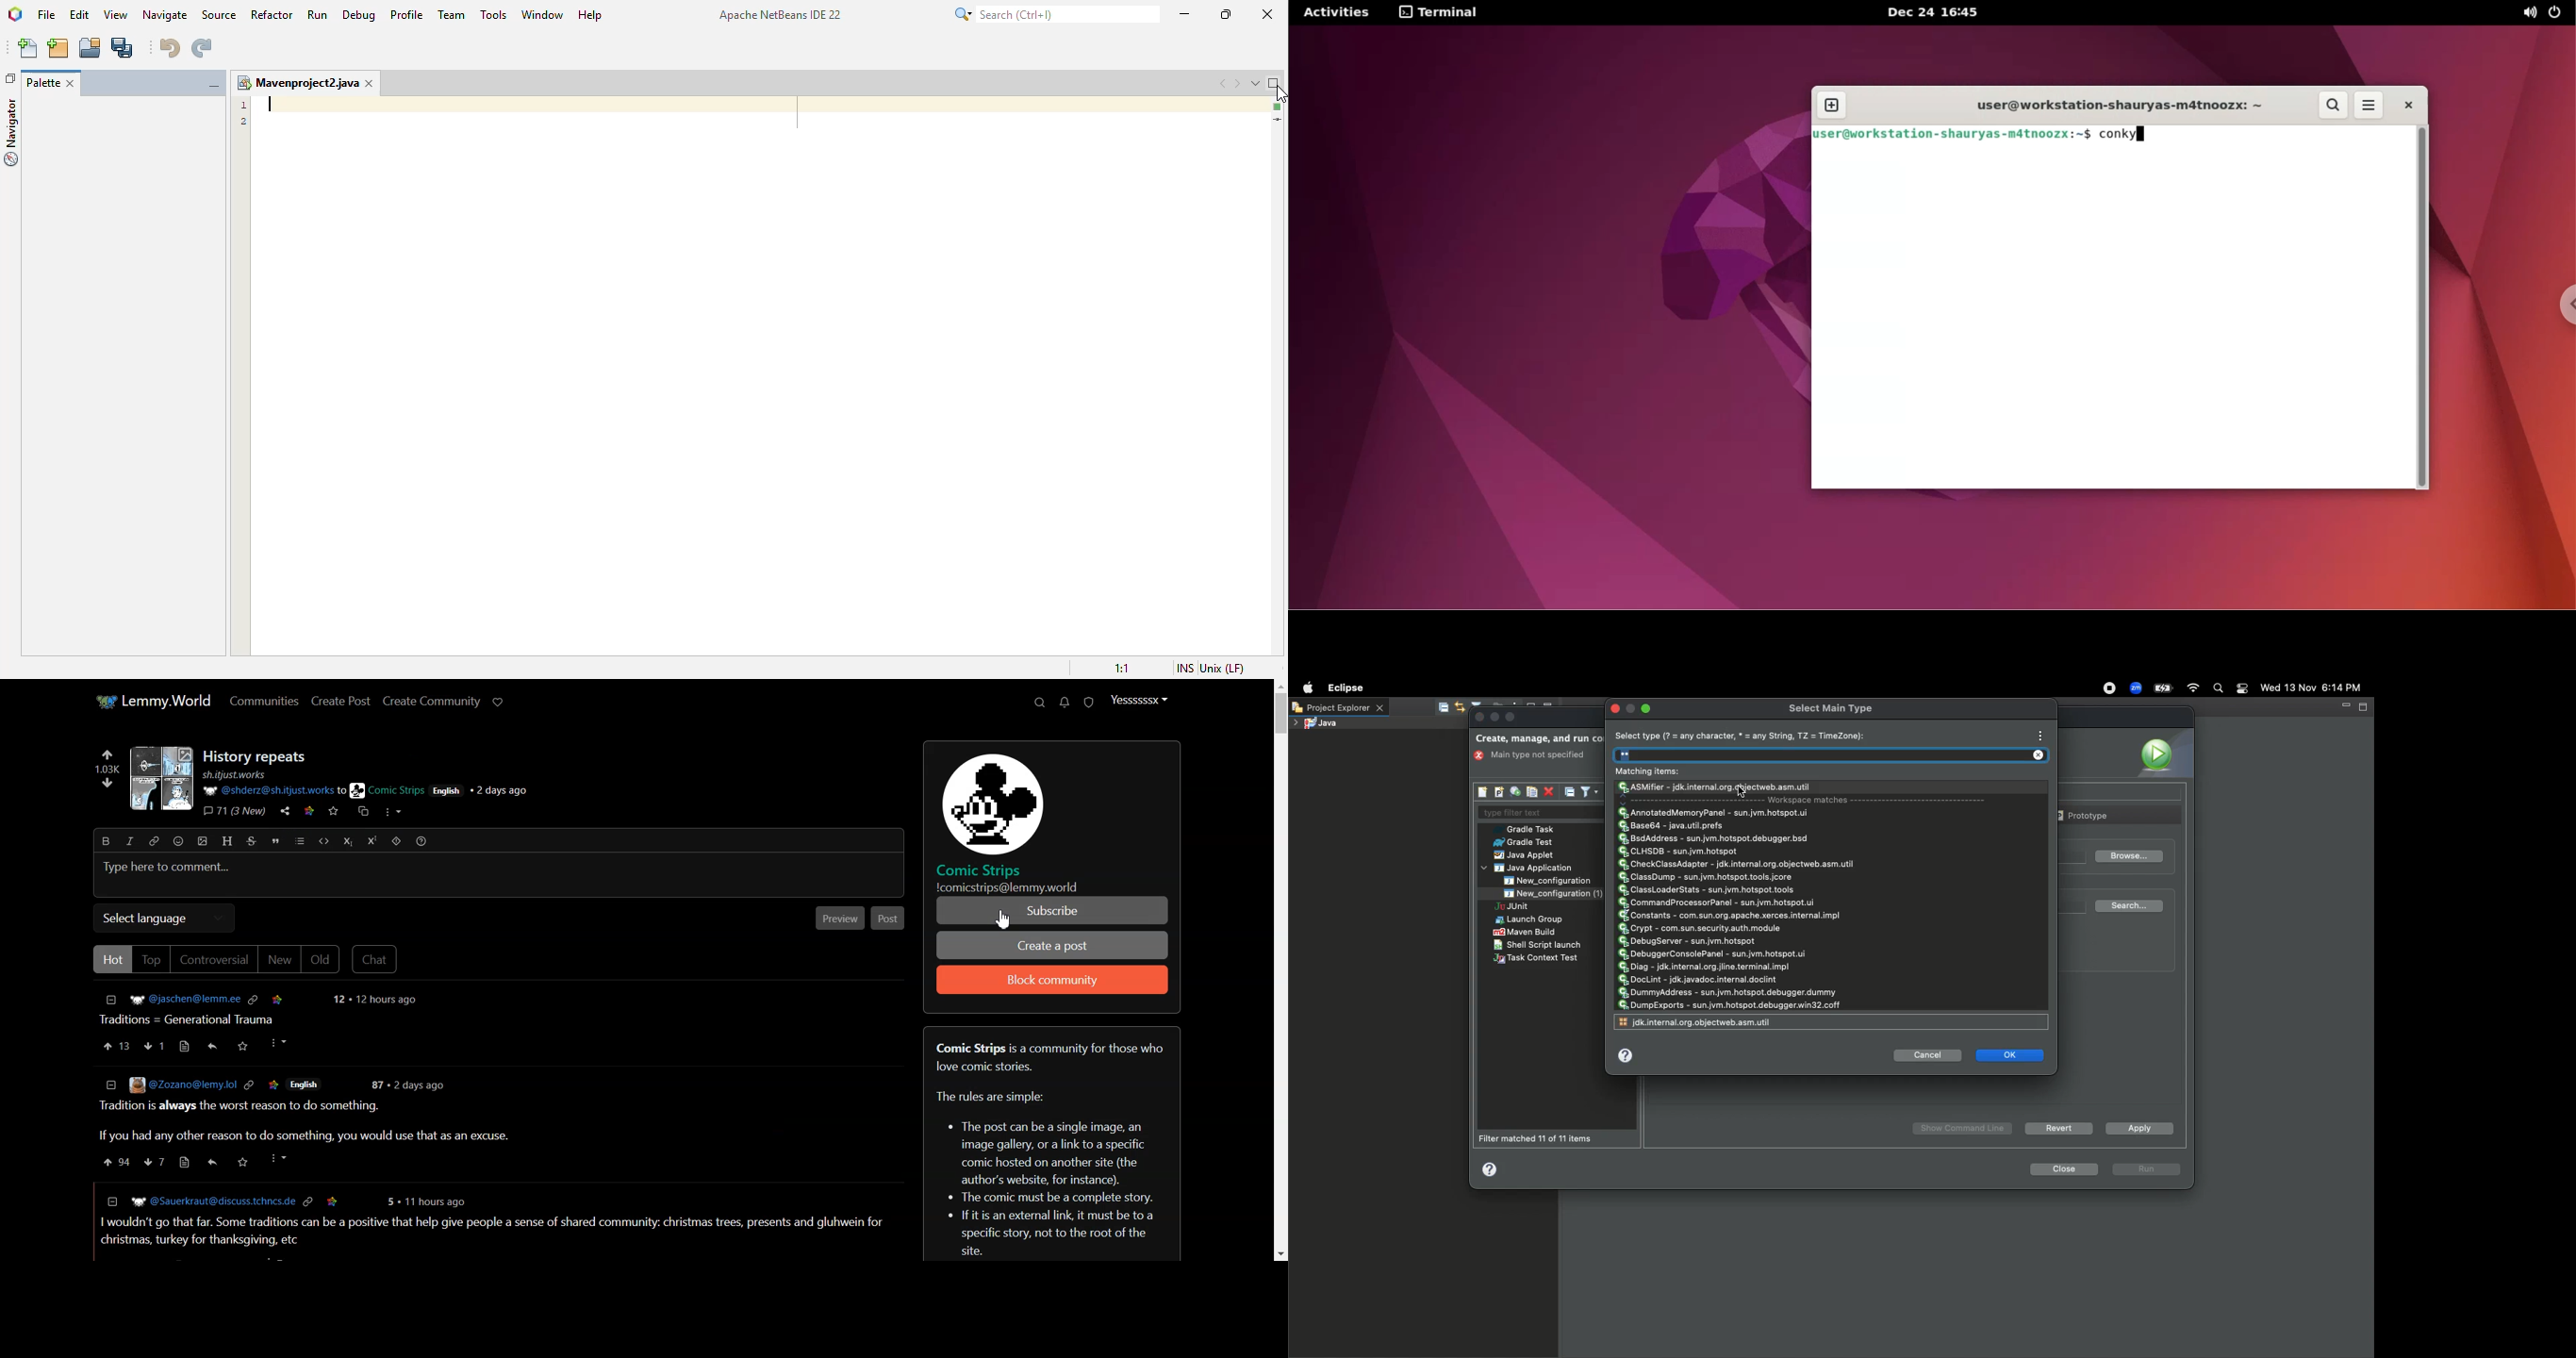 The image size is (2576, 1372). Describe the element at coordinates (1002, 918) in the screenshot. I see `Cursor` at that location.